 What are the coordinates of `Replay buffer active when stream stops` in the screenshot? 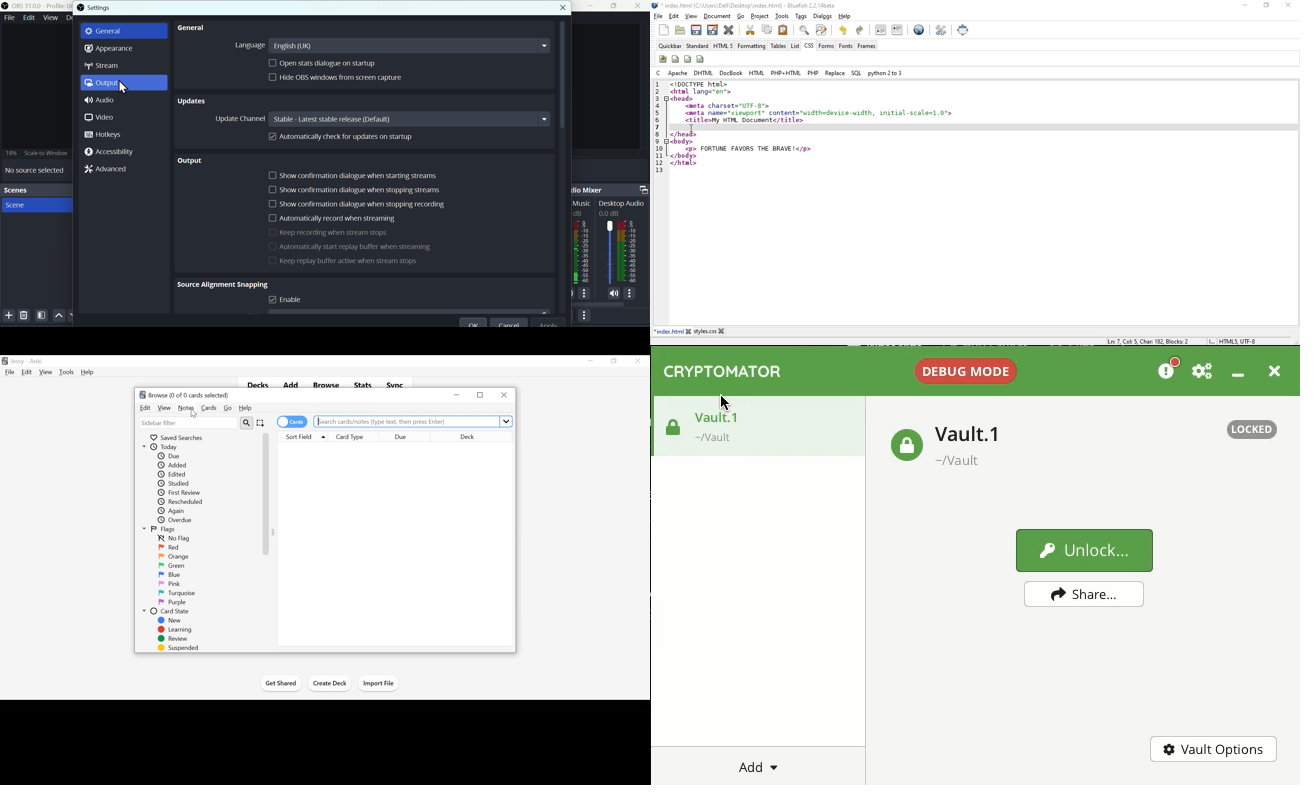 It's located at (339, 264).